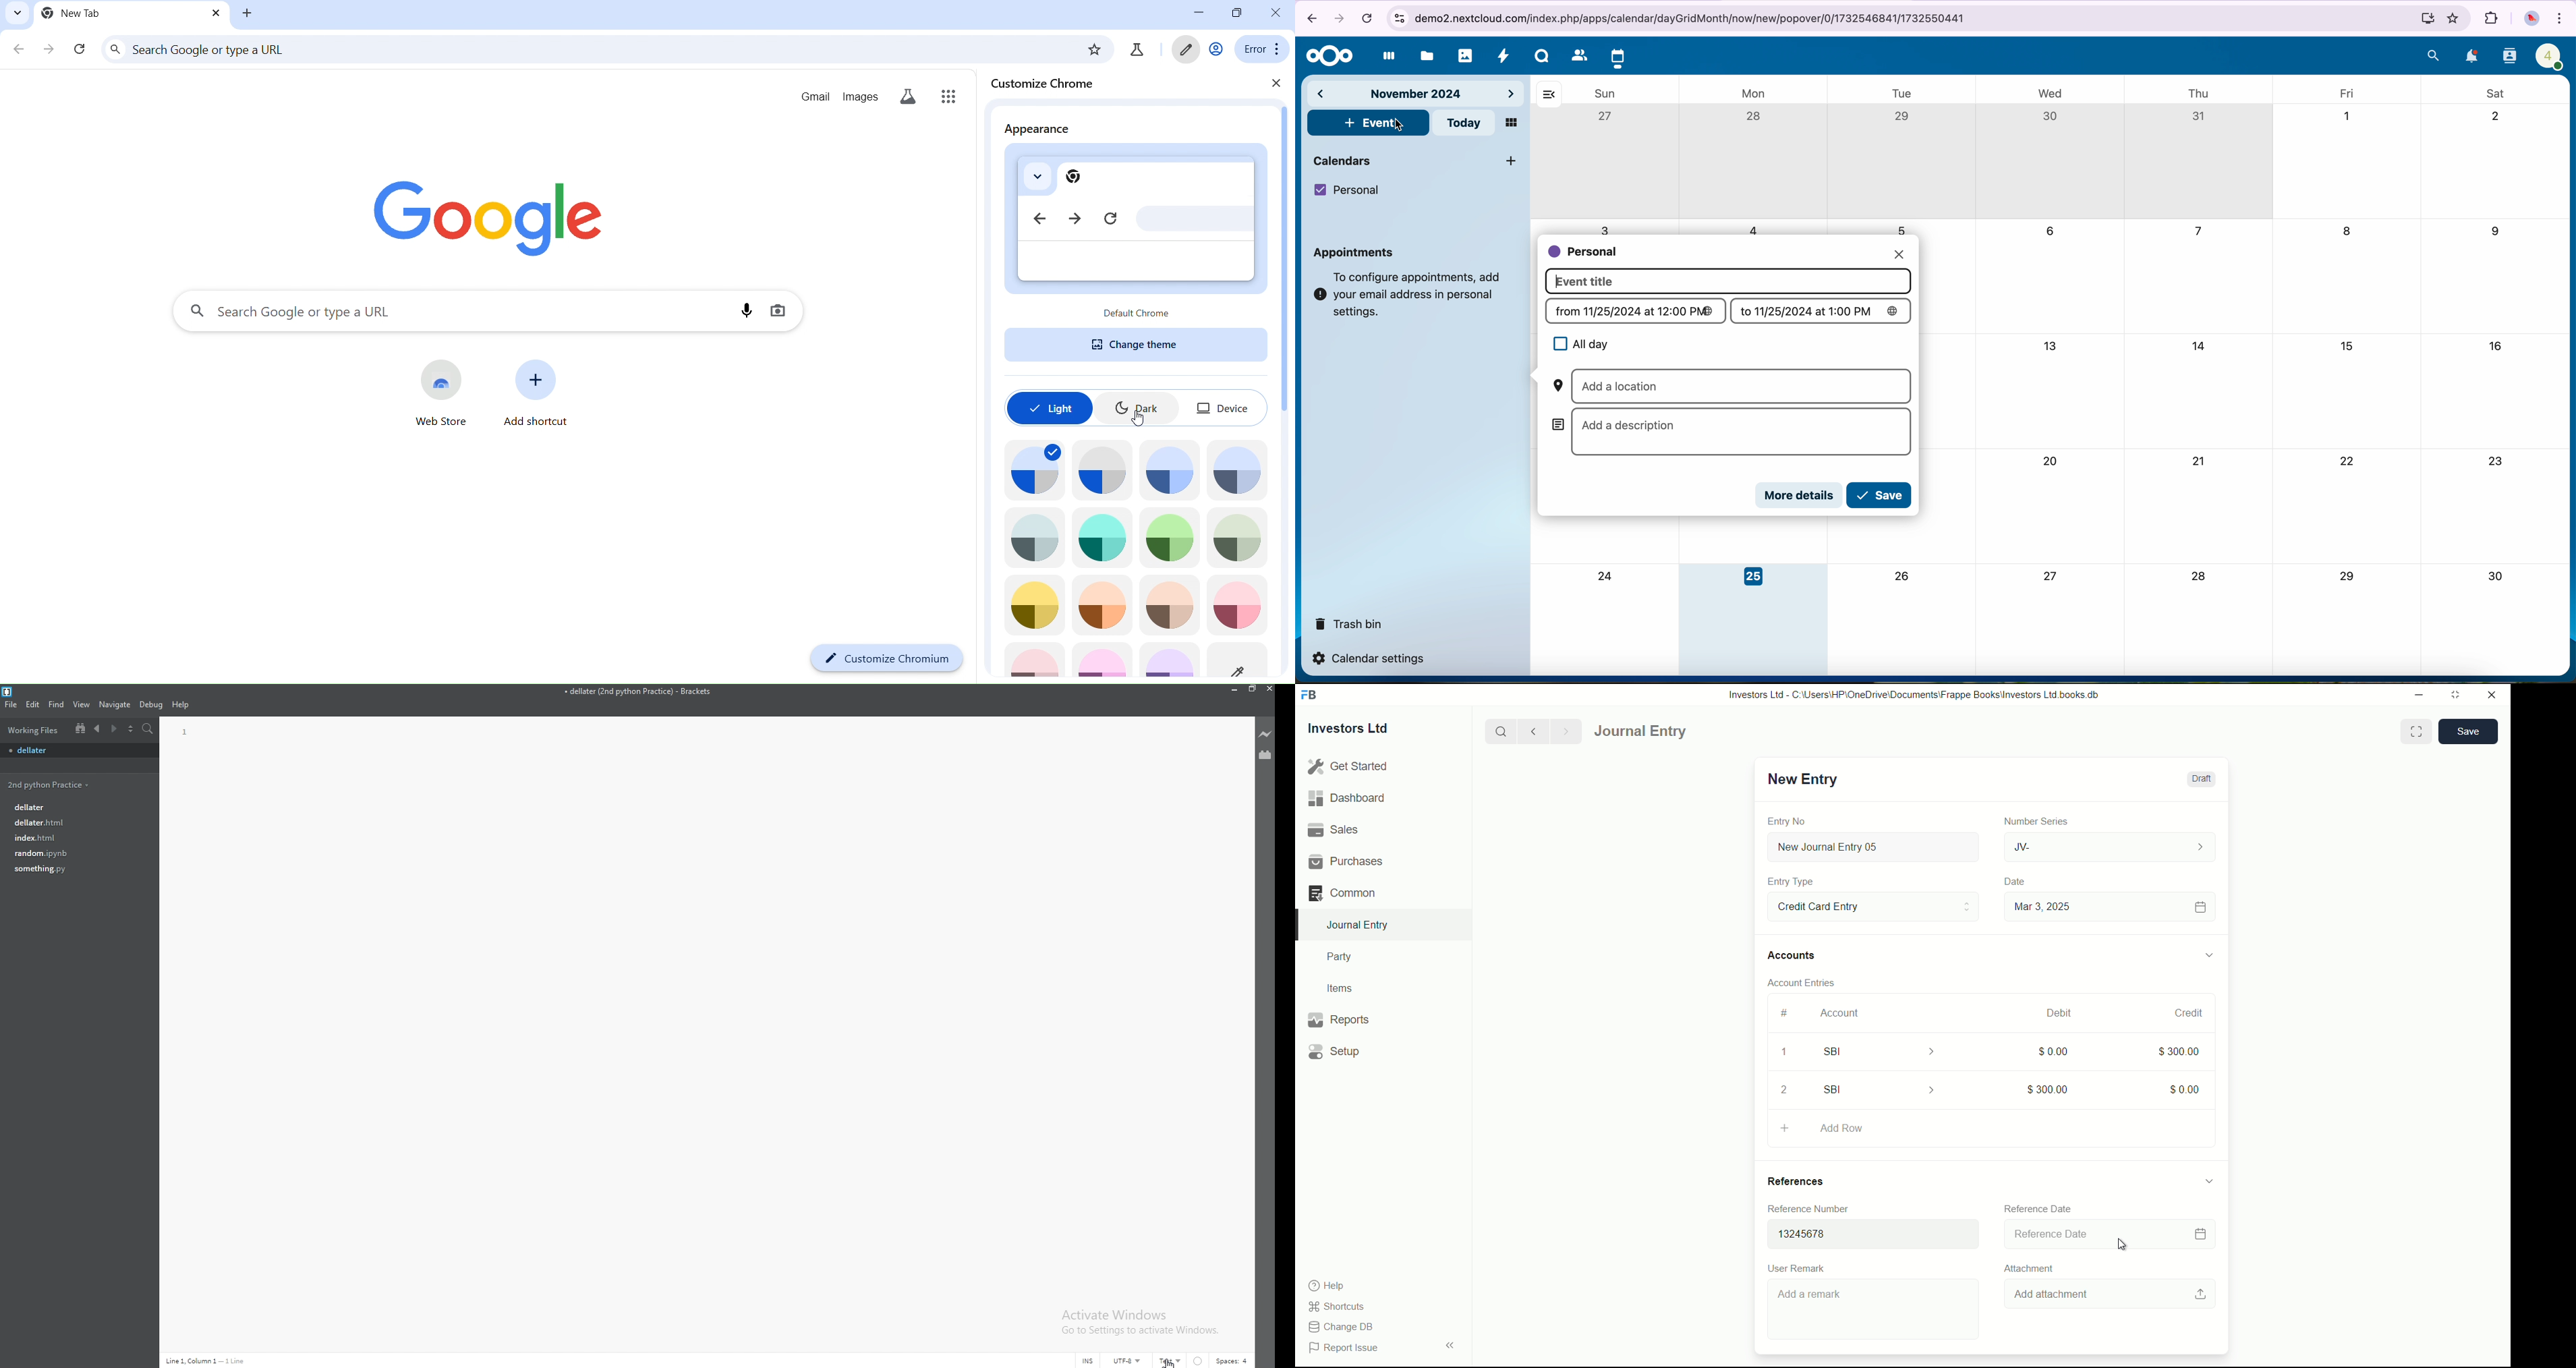  Describe the element at coordinates (1347, 623) in the screenshot. I see `trash bin` at that location.